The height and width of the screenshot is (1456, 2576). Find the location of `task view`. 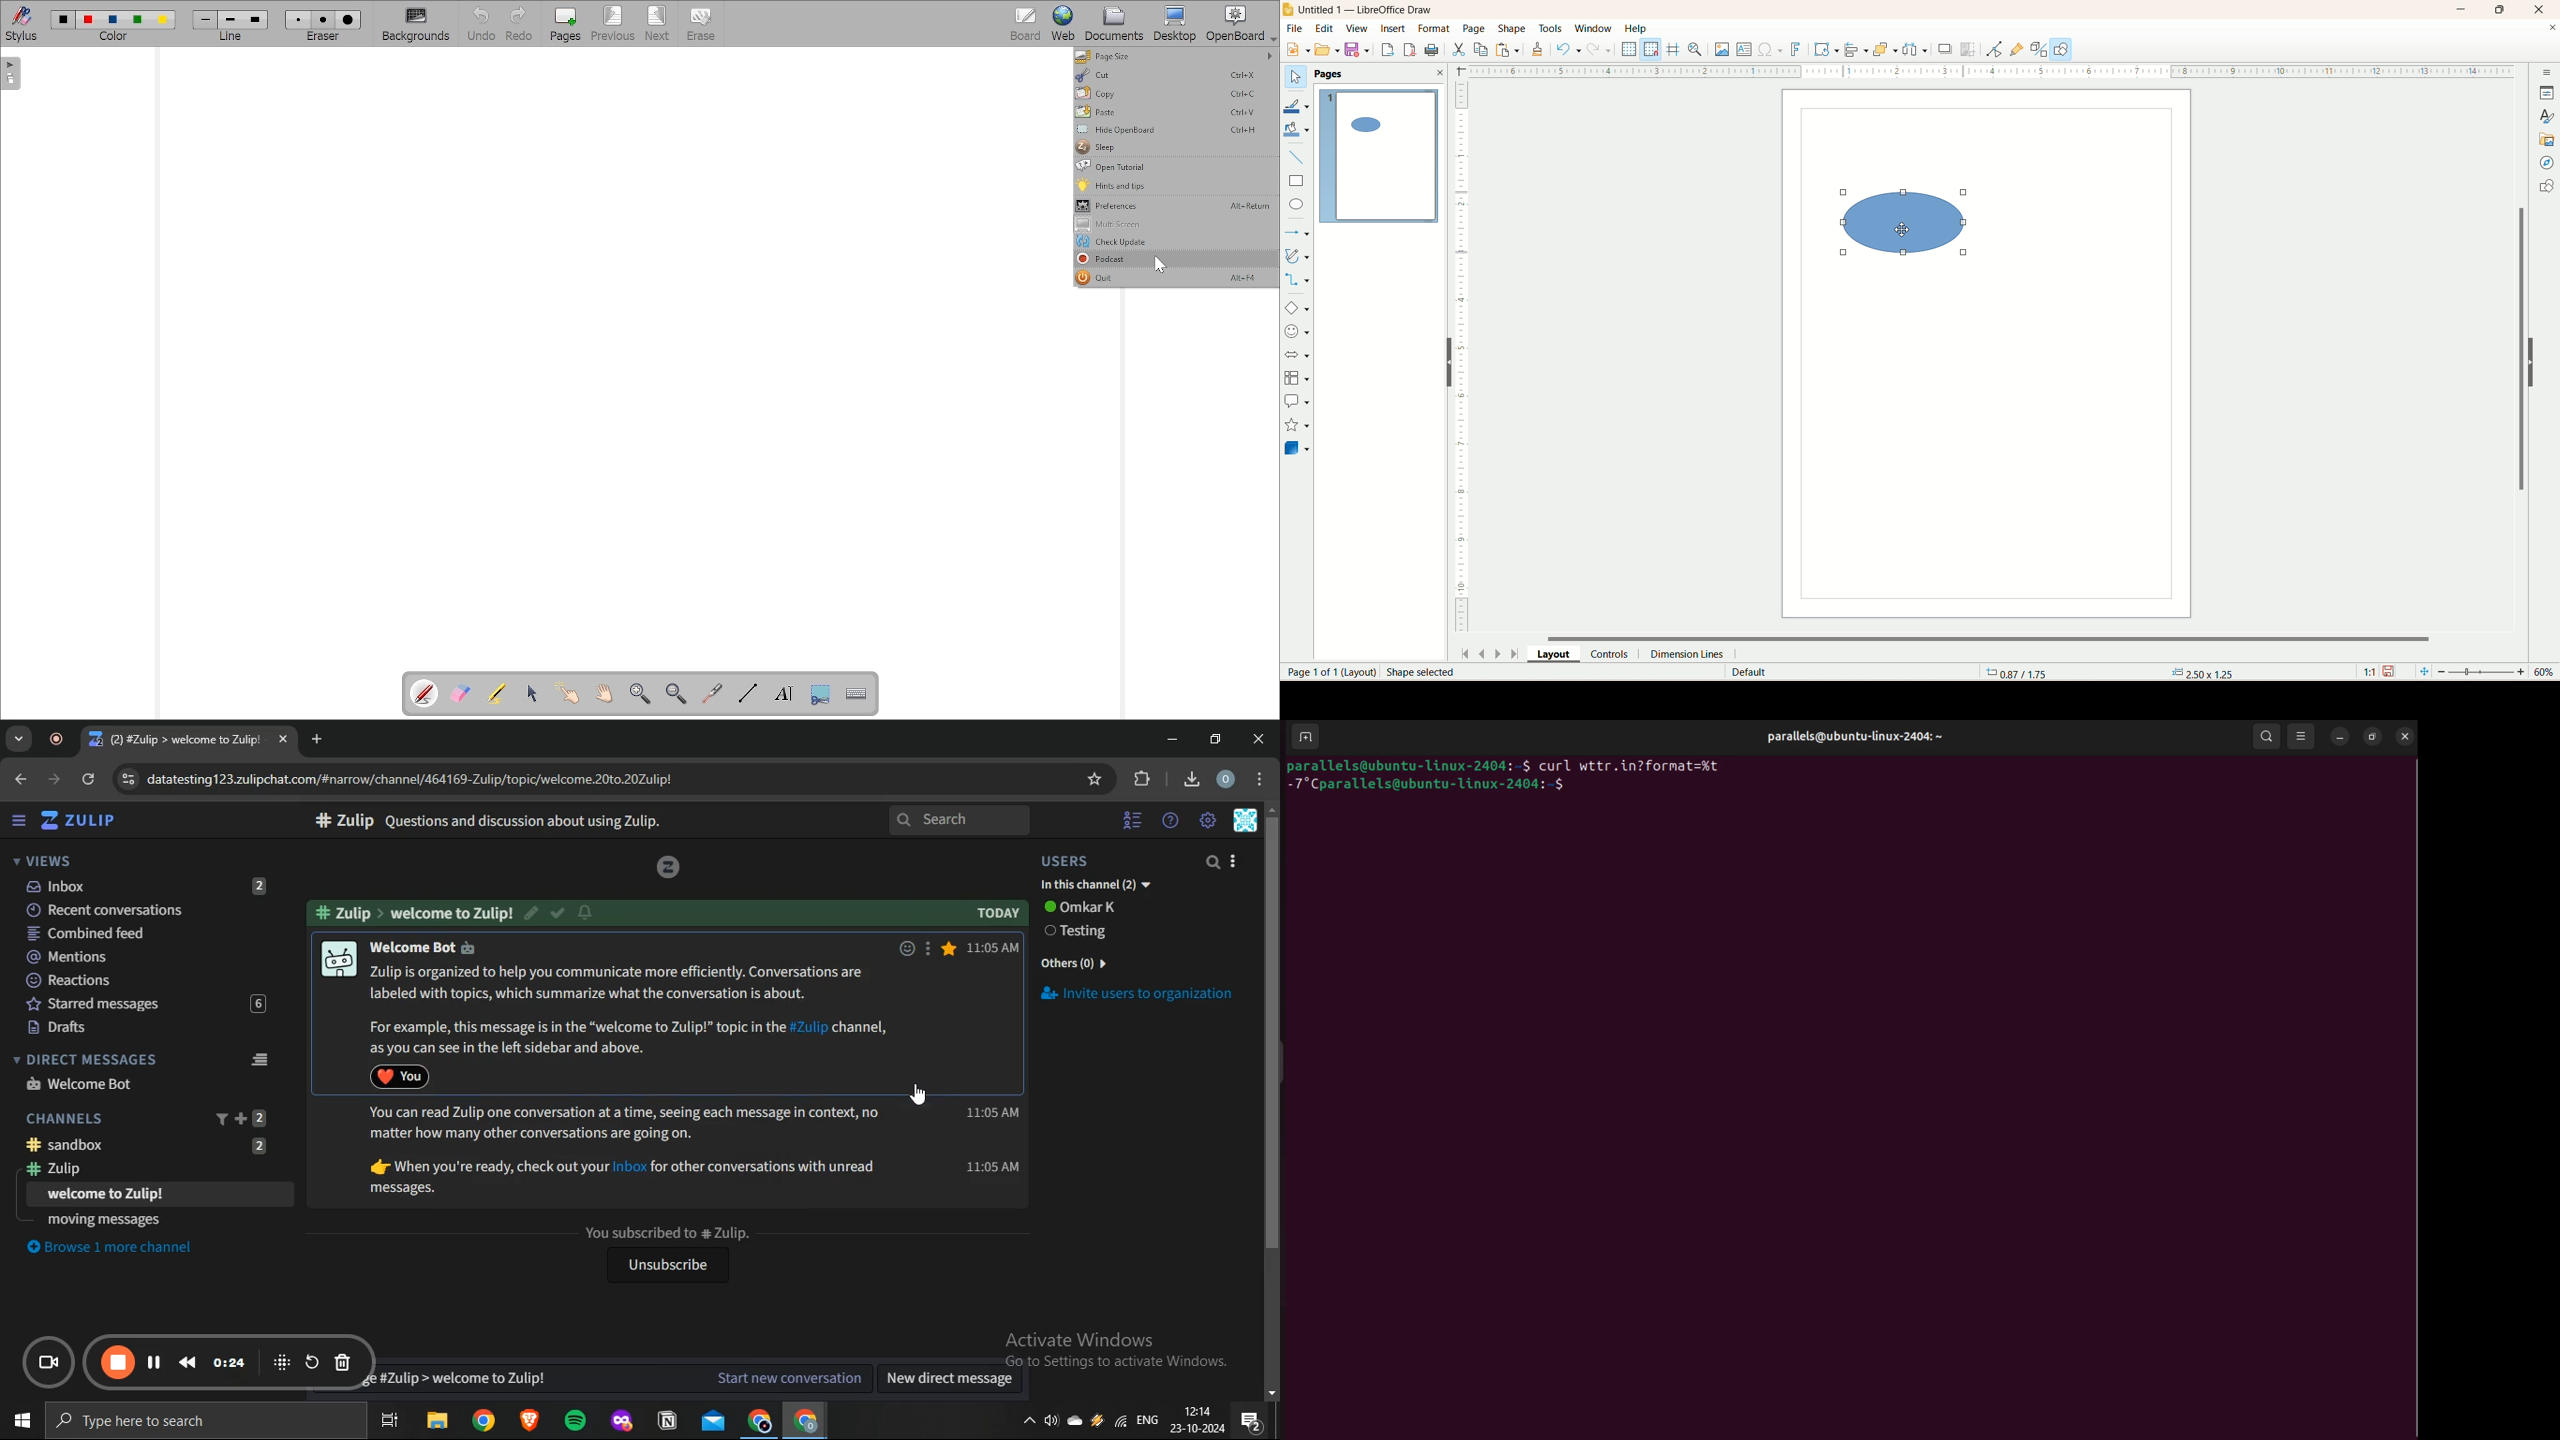

task view is located at coordinates (390, 1423).